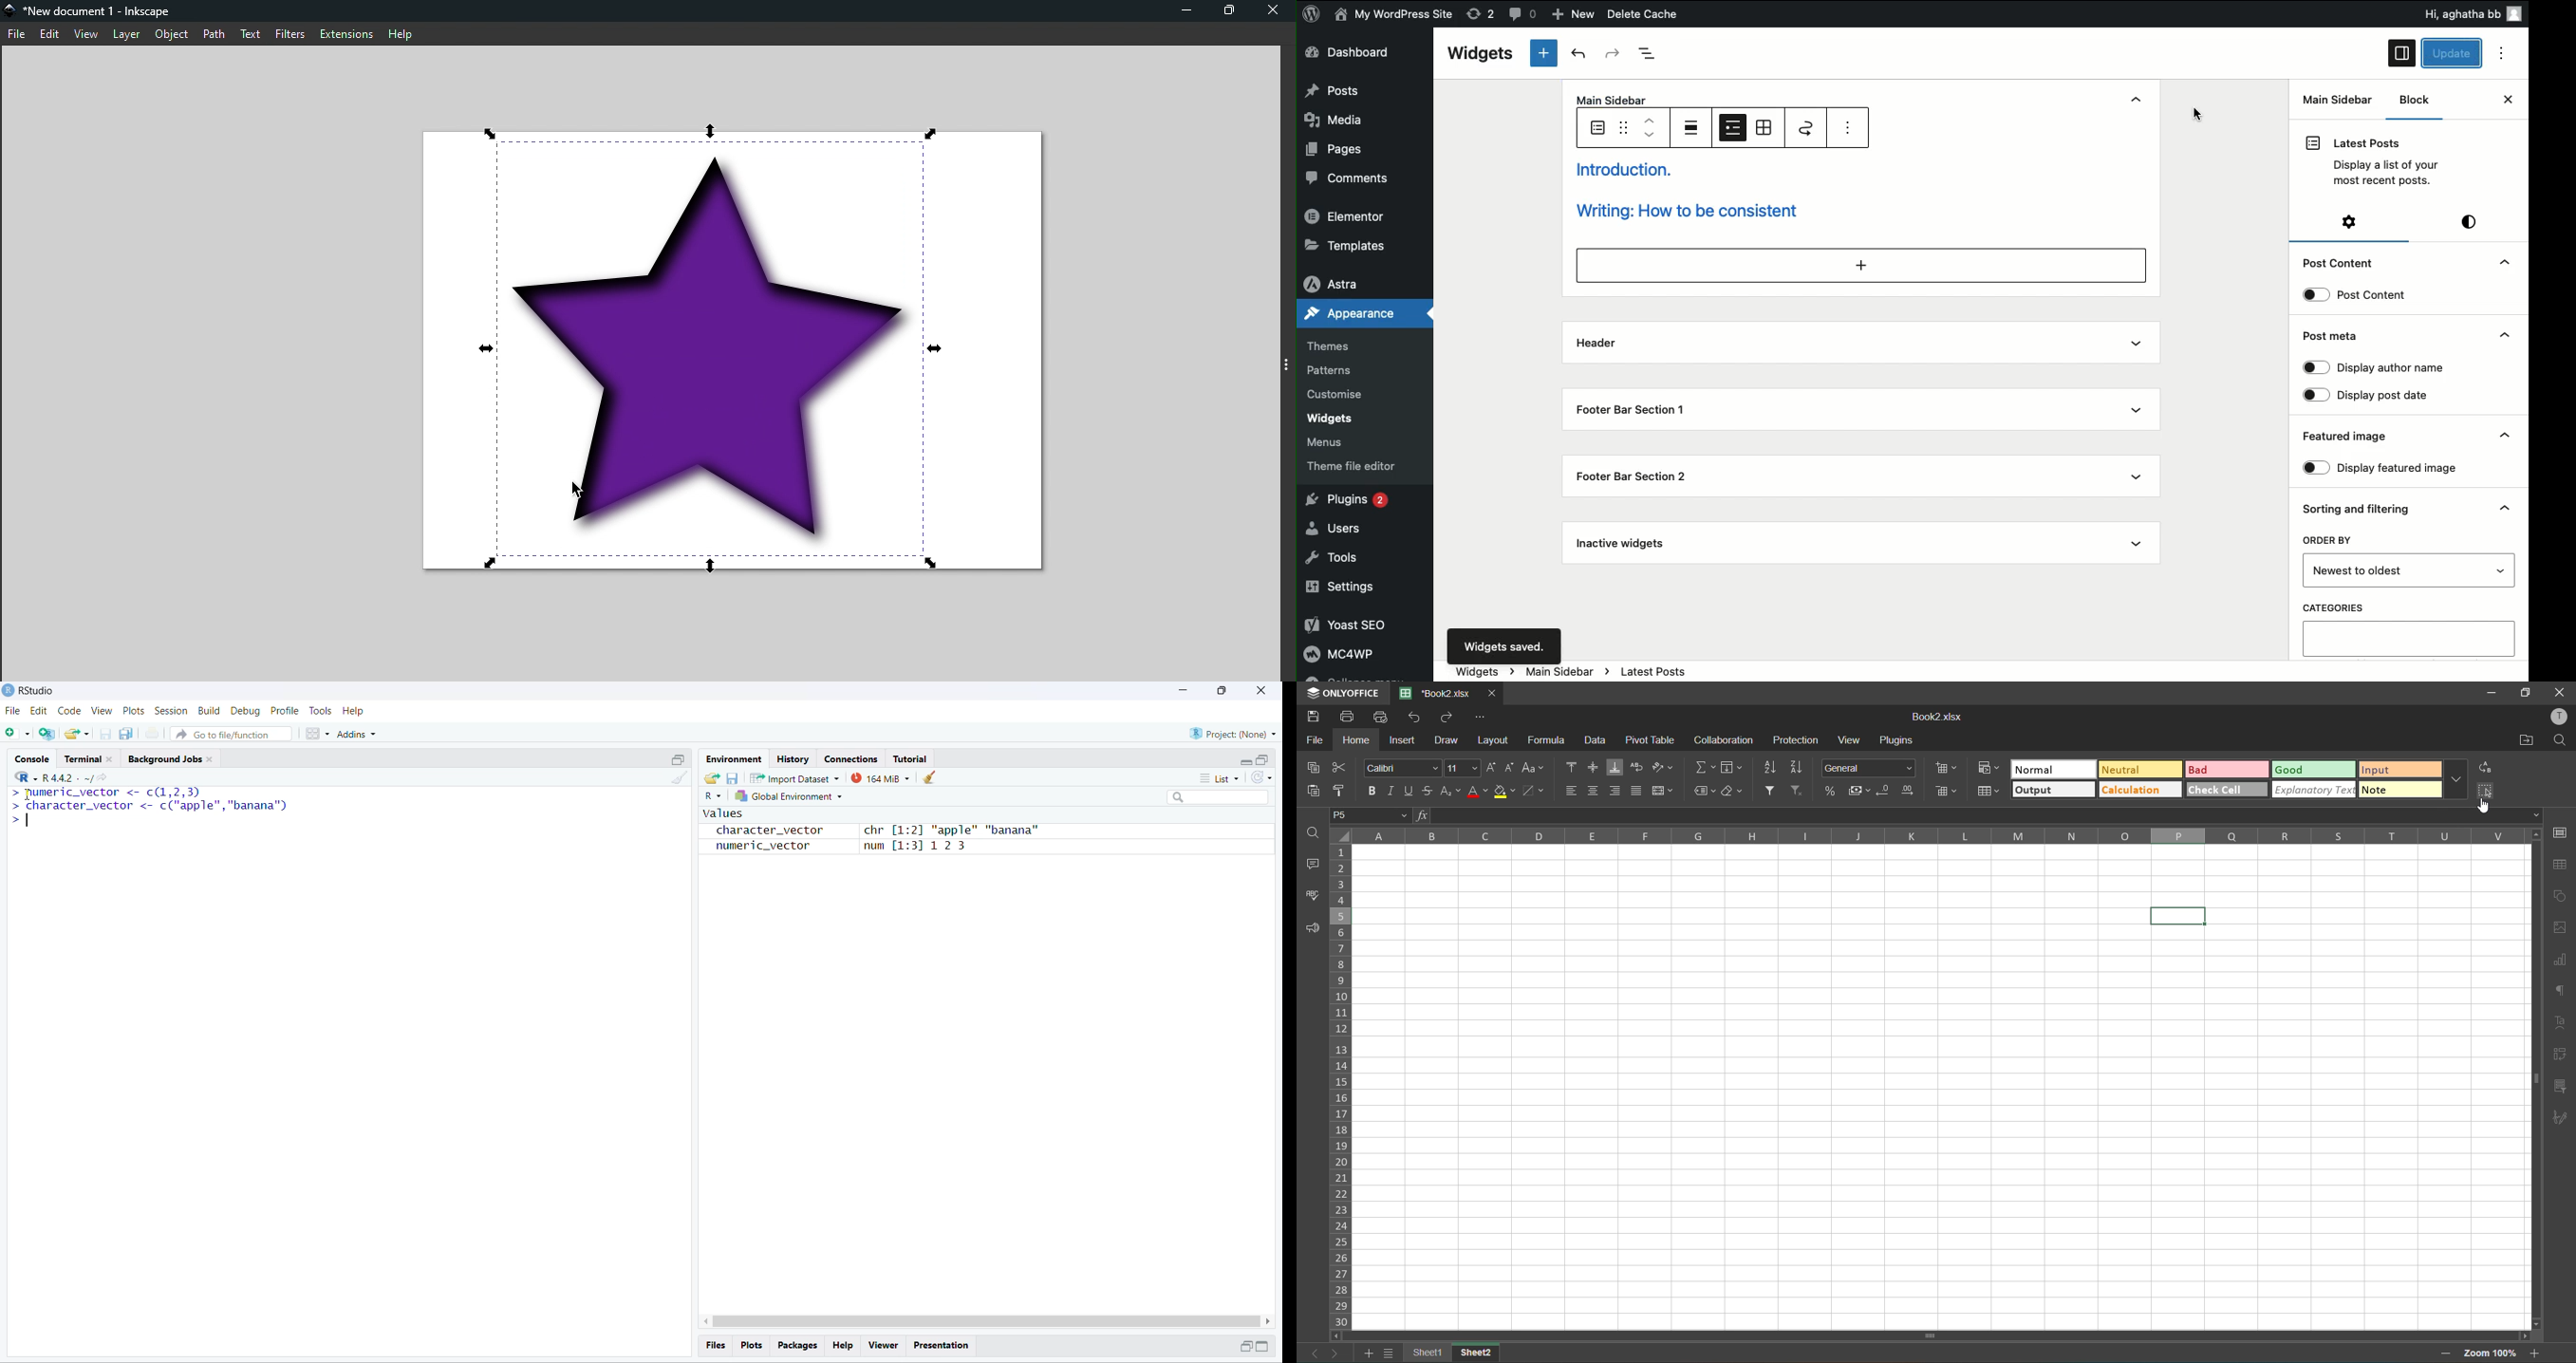 The width and height of the screenshot is (2576, 1372). Describe the element at coordinates (46, 734) in the screenshot. I see `create a project` at that location.